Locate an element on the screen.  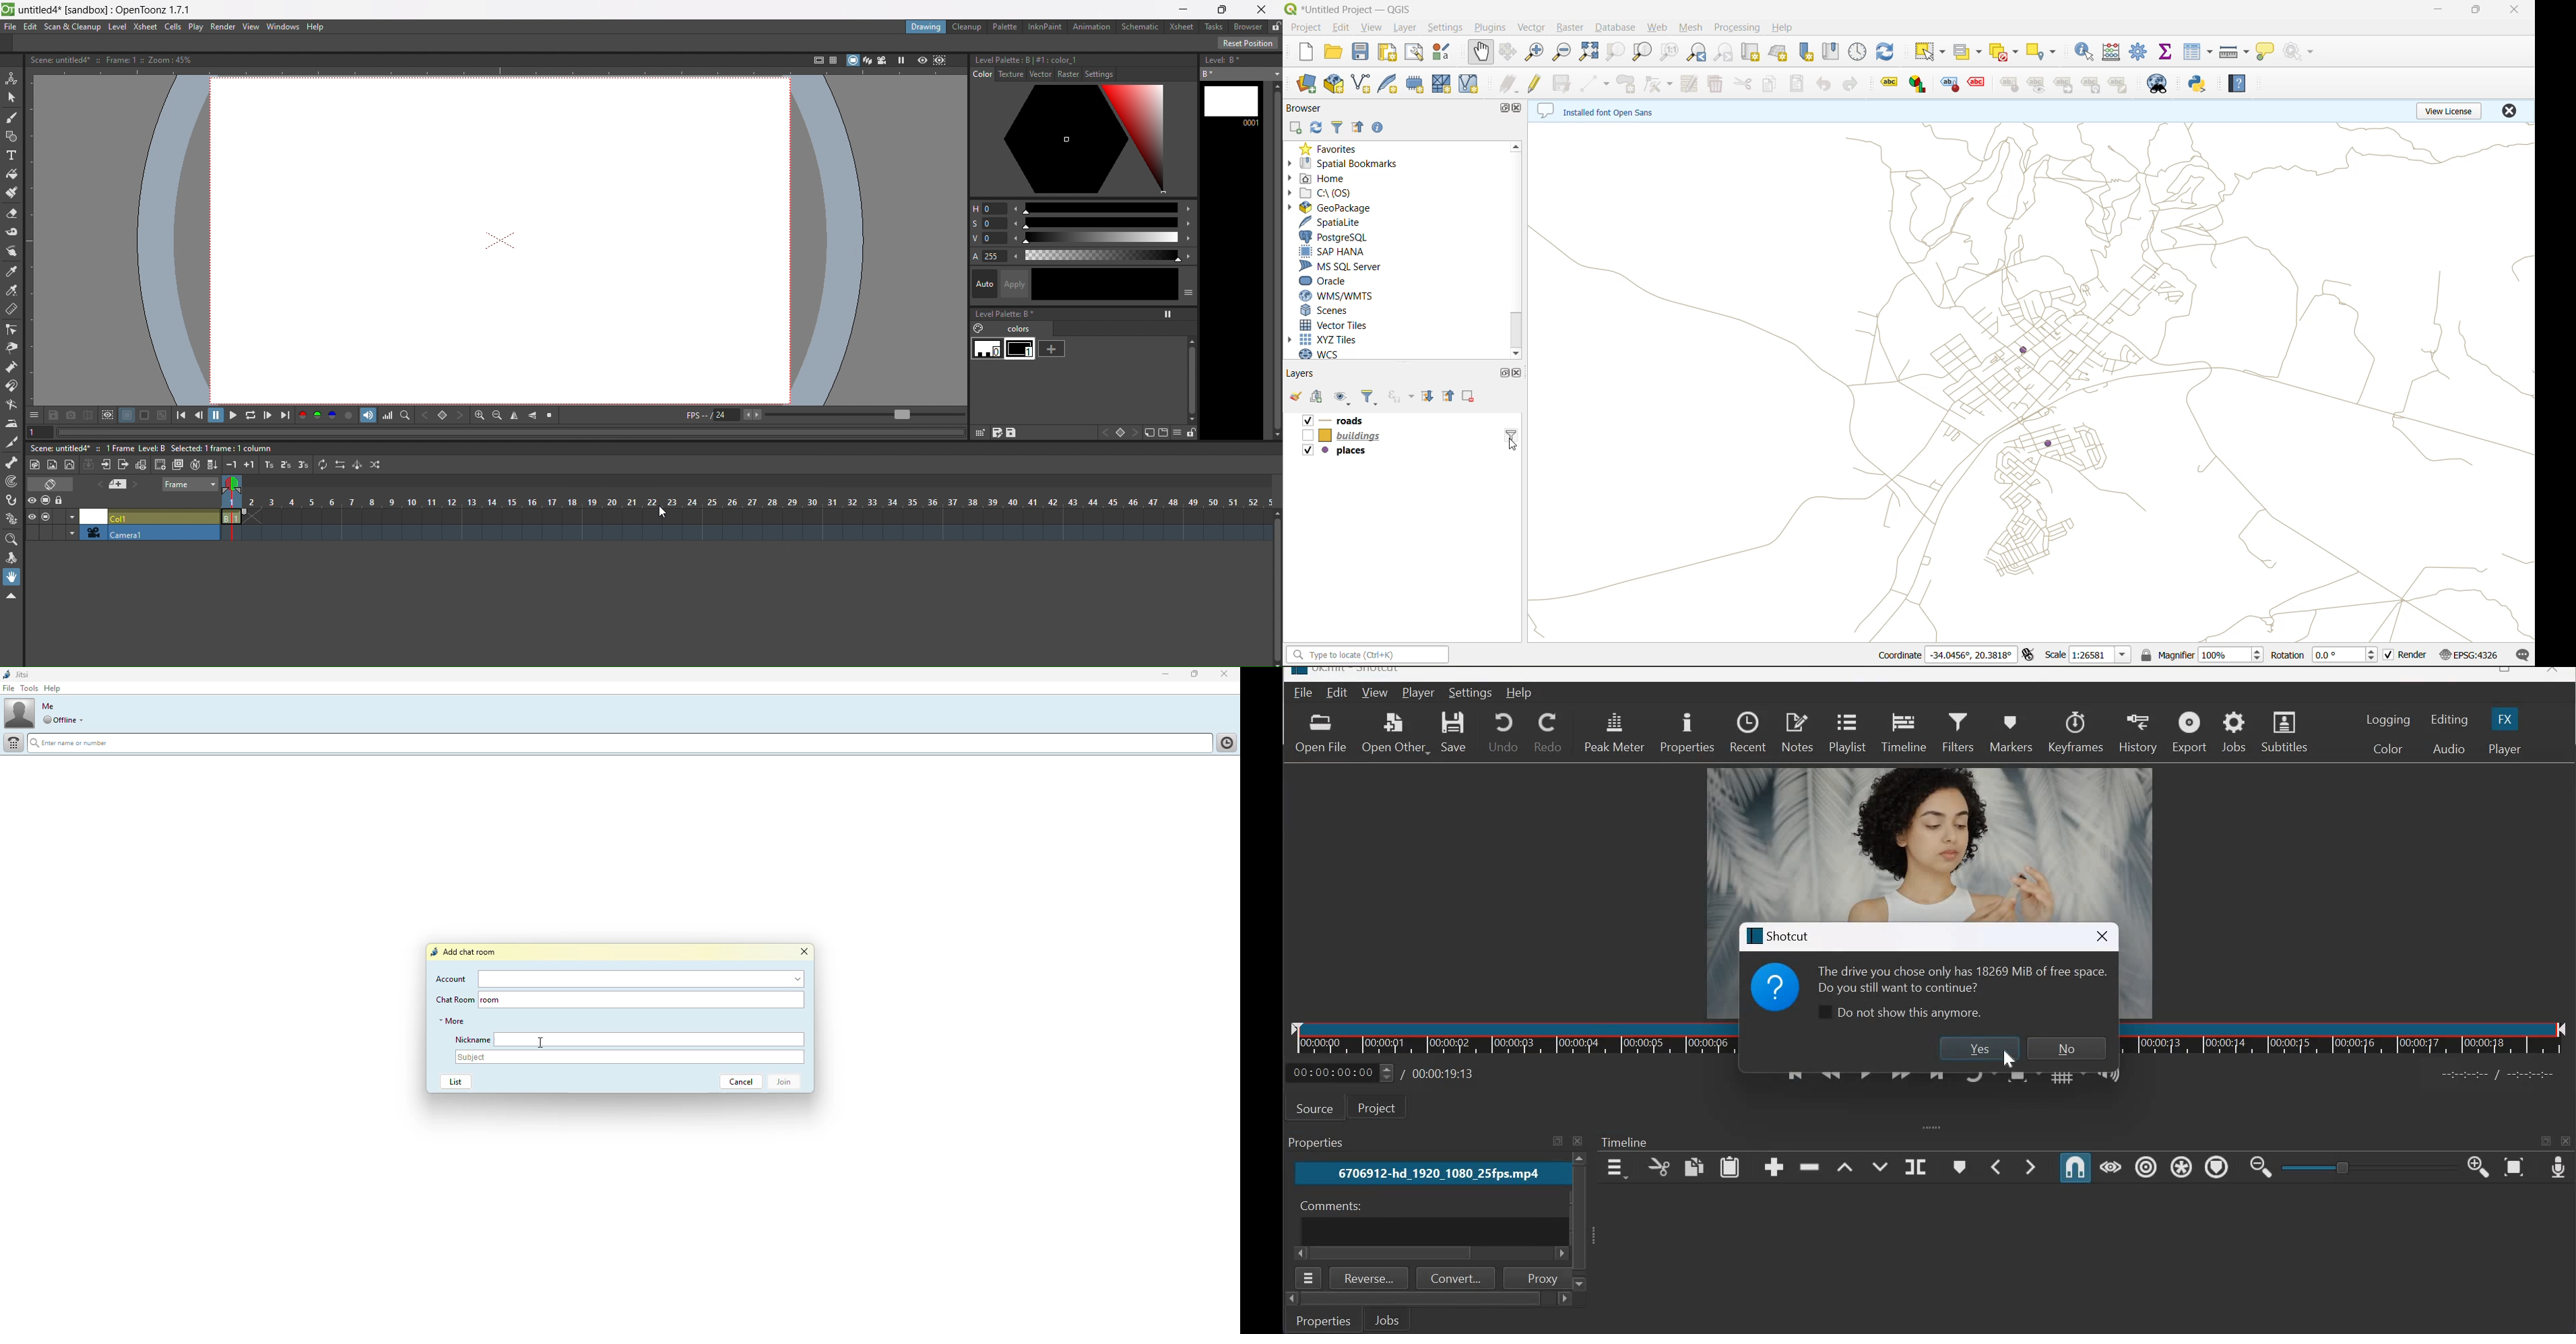
last frame is located at coordinates (285, 415).